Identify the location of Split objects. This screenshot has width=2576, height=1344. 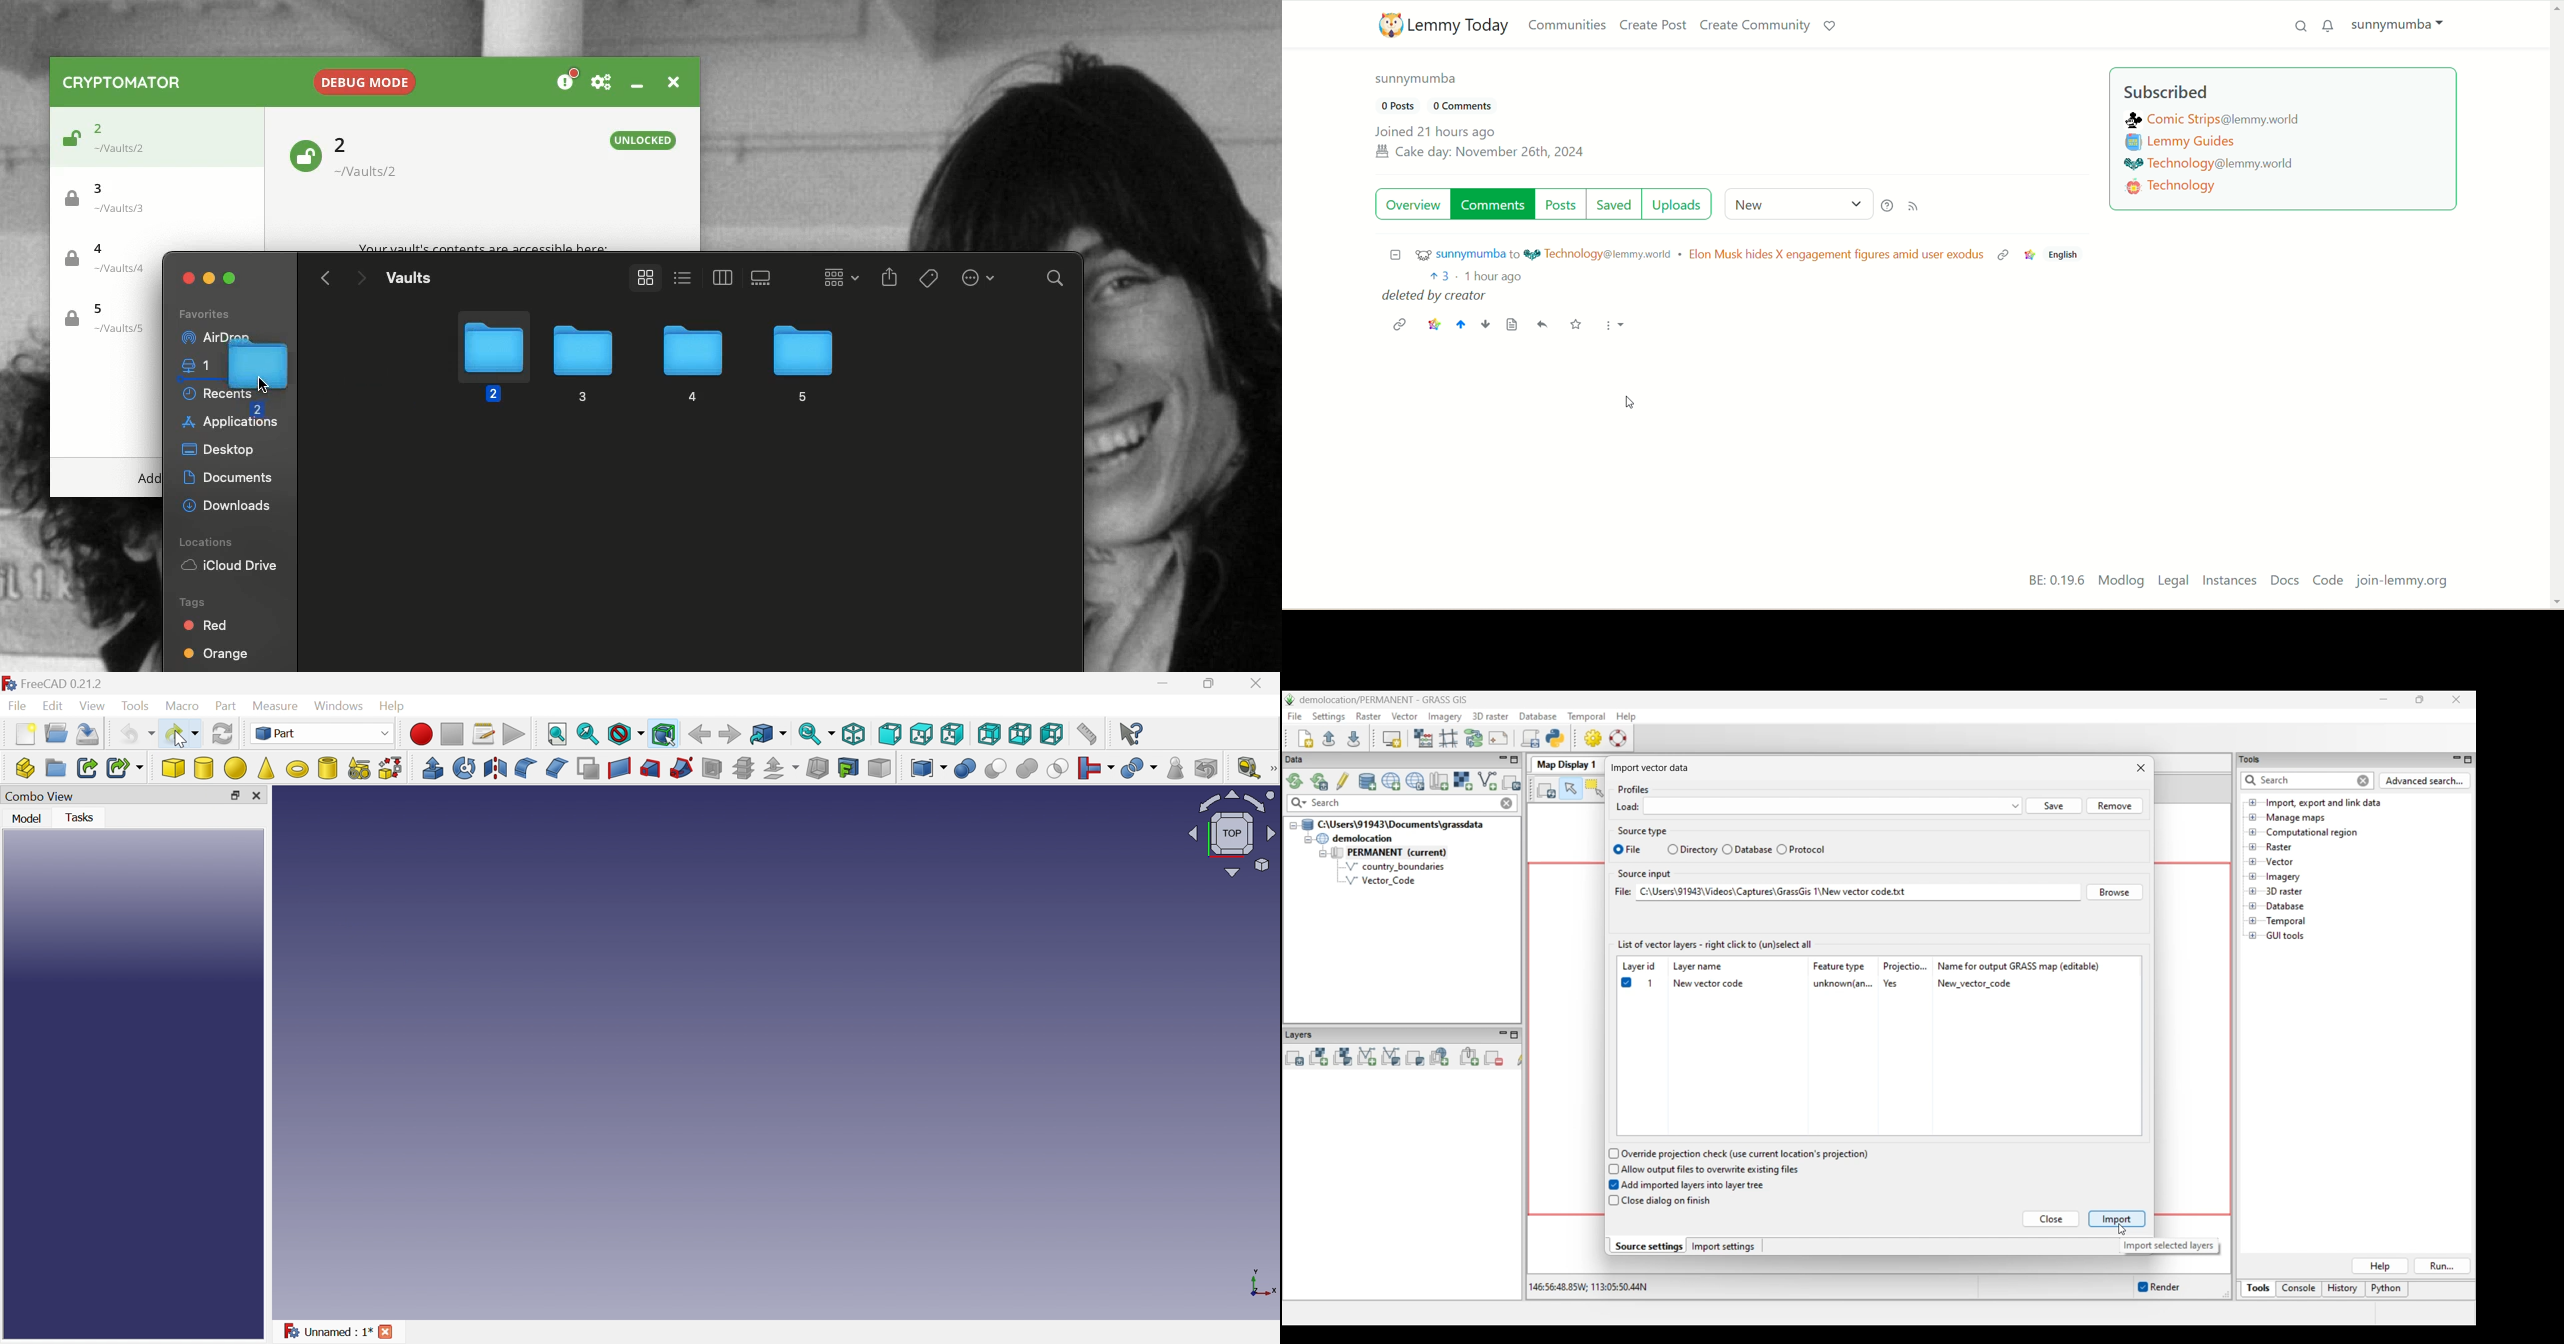
(1139, 769).